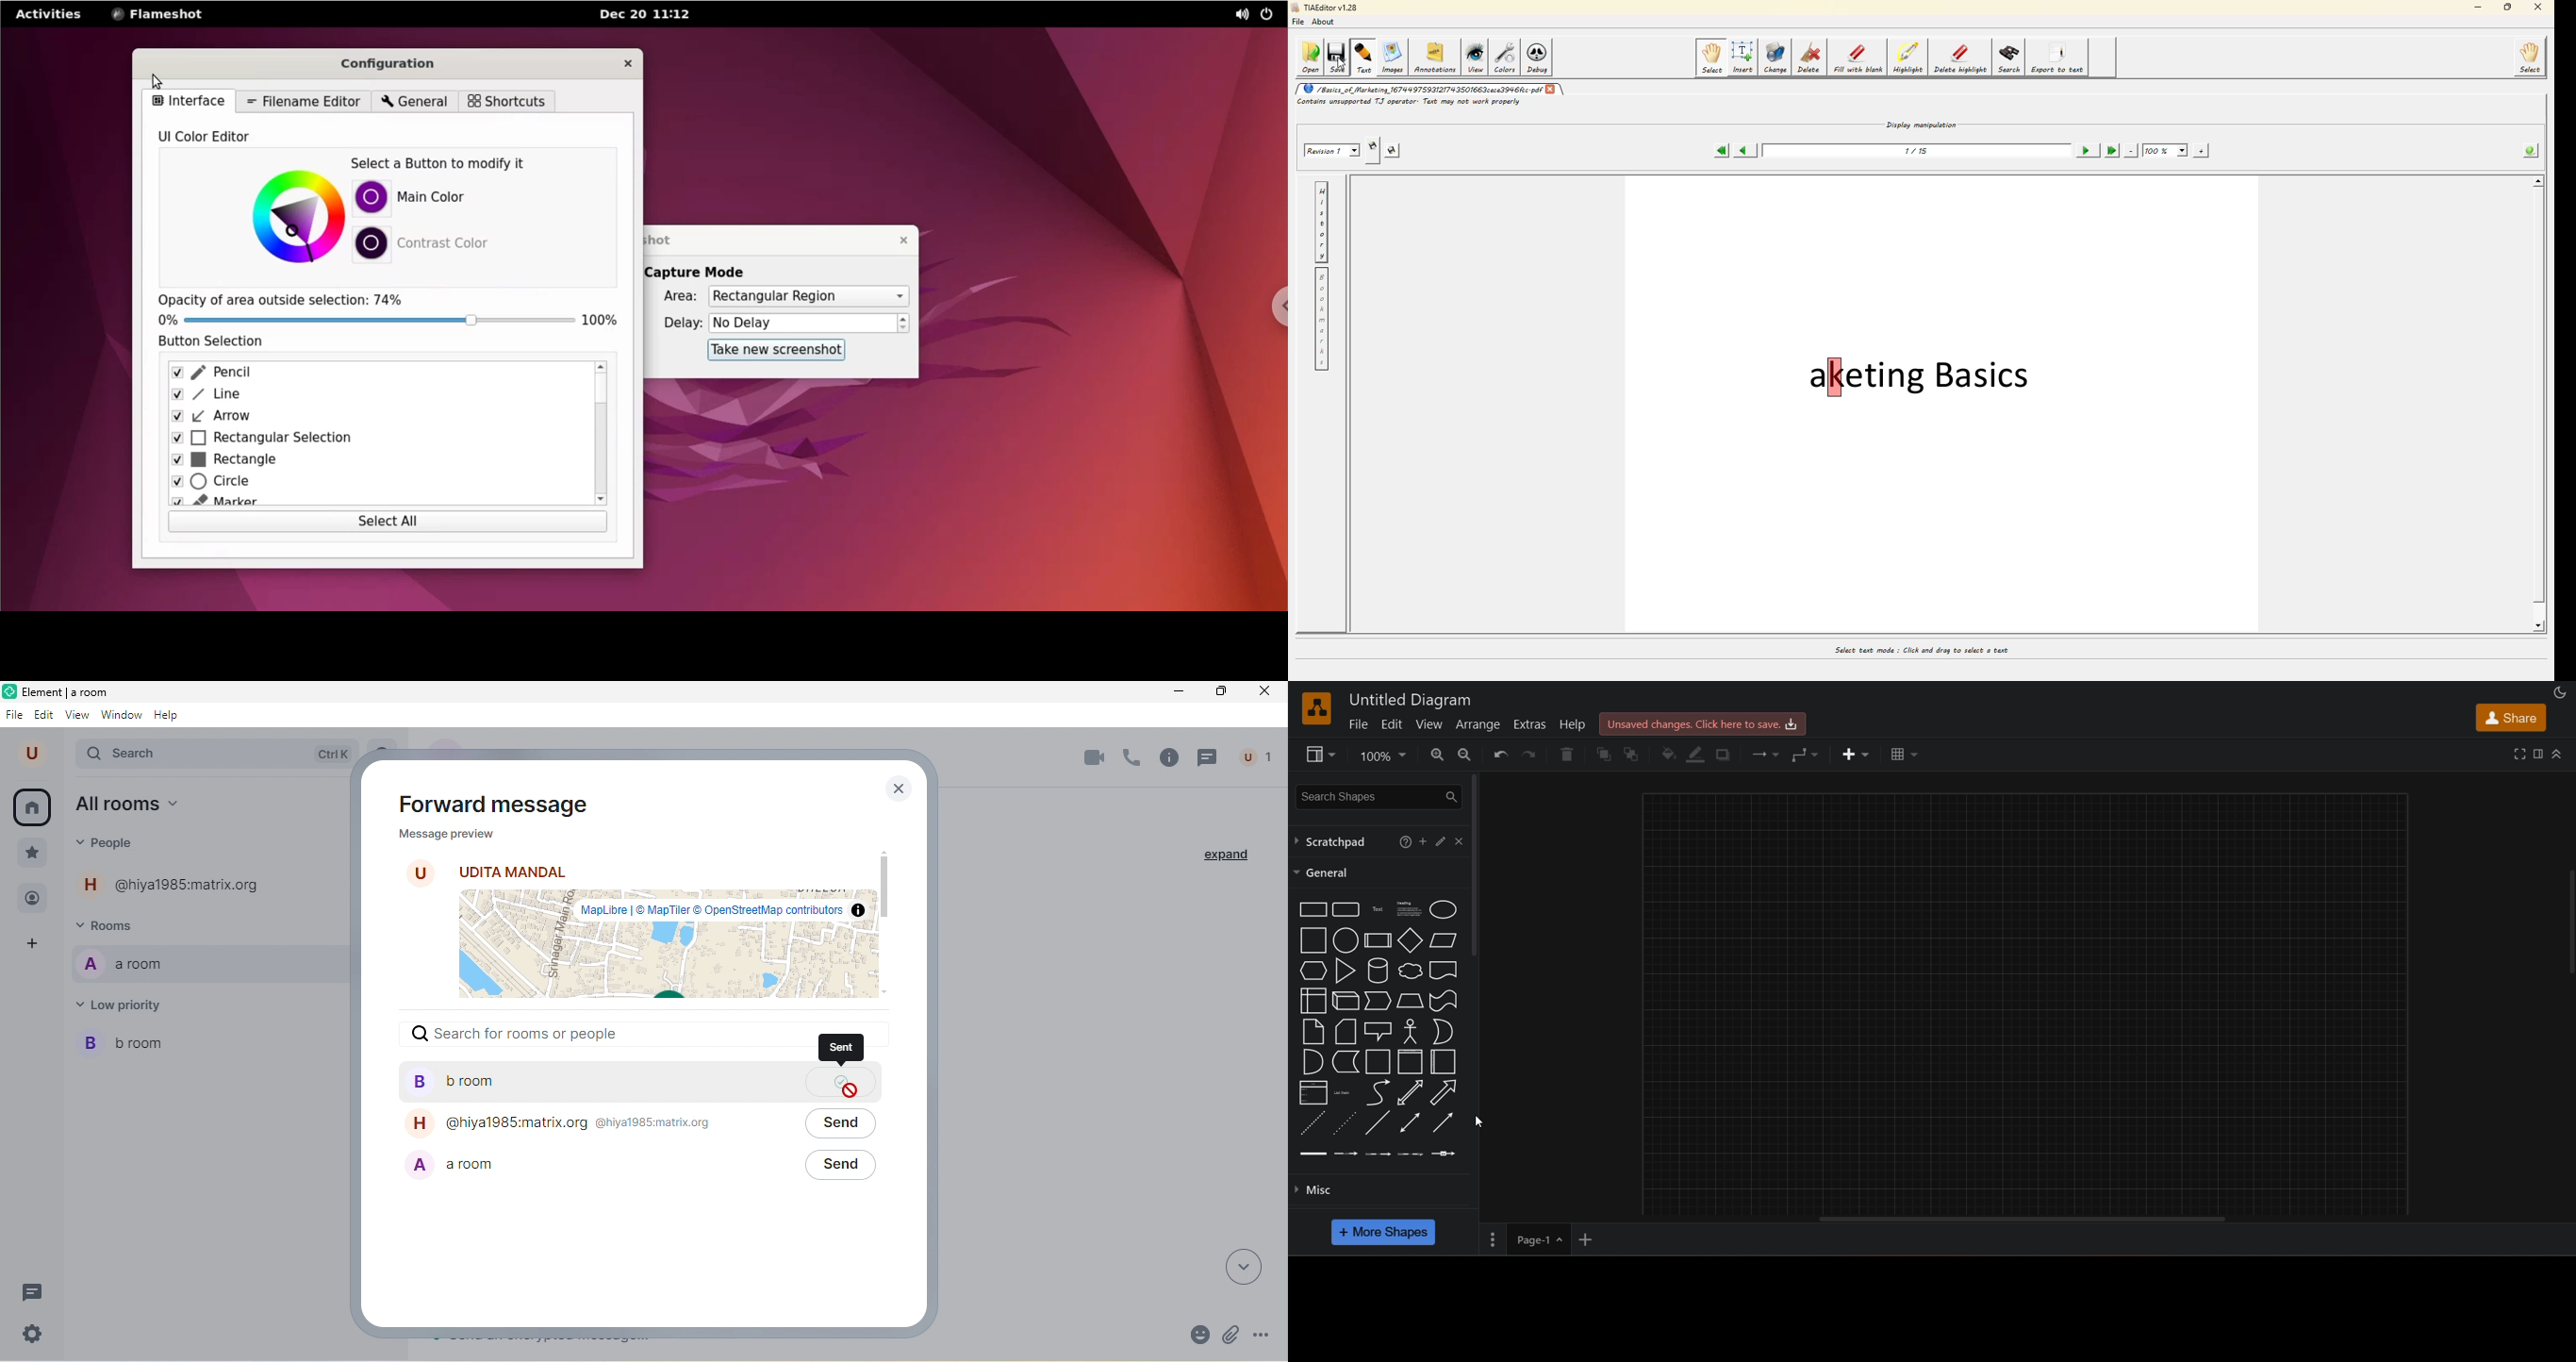 This screenshot has height=1372, width=2576. Describe the element at coordinates (76, 715) in the screenshot. I see `view` at that location.